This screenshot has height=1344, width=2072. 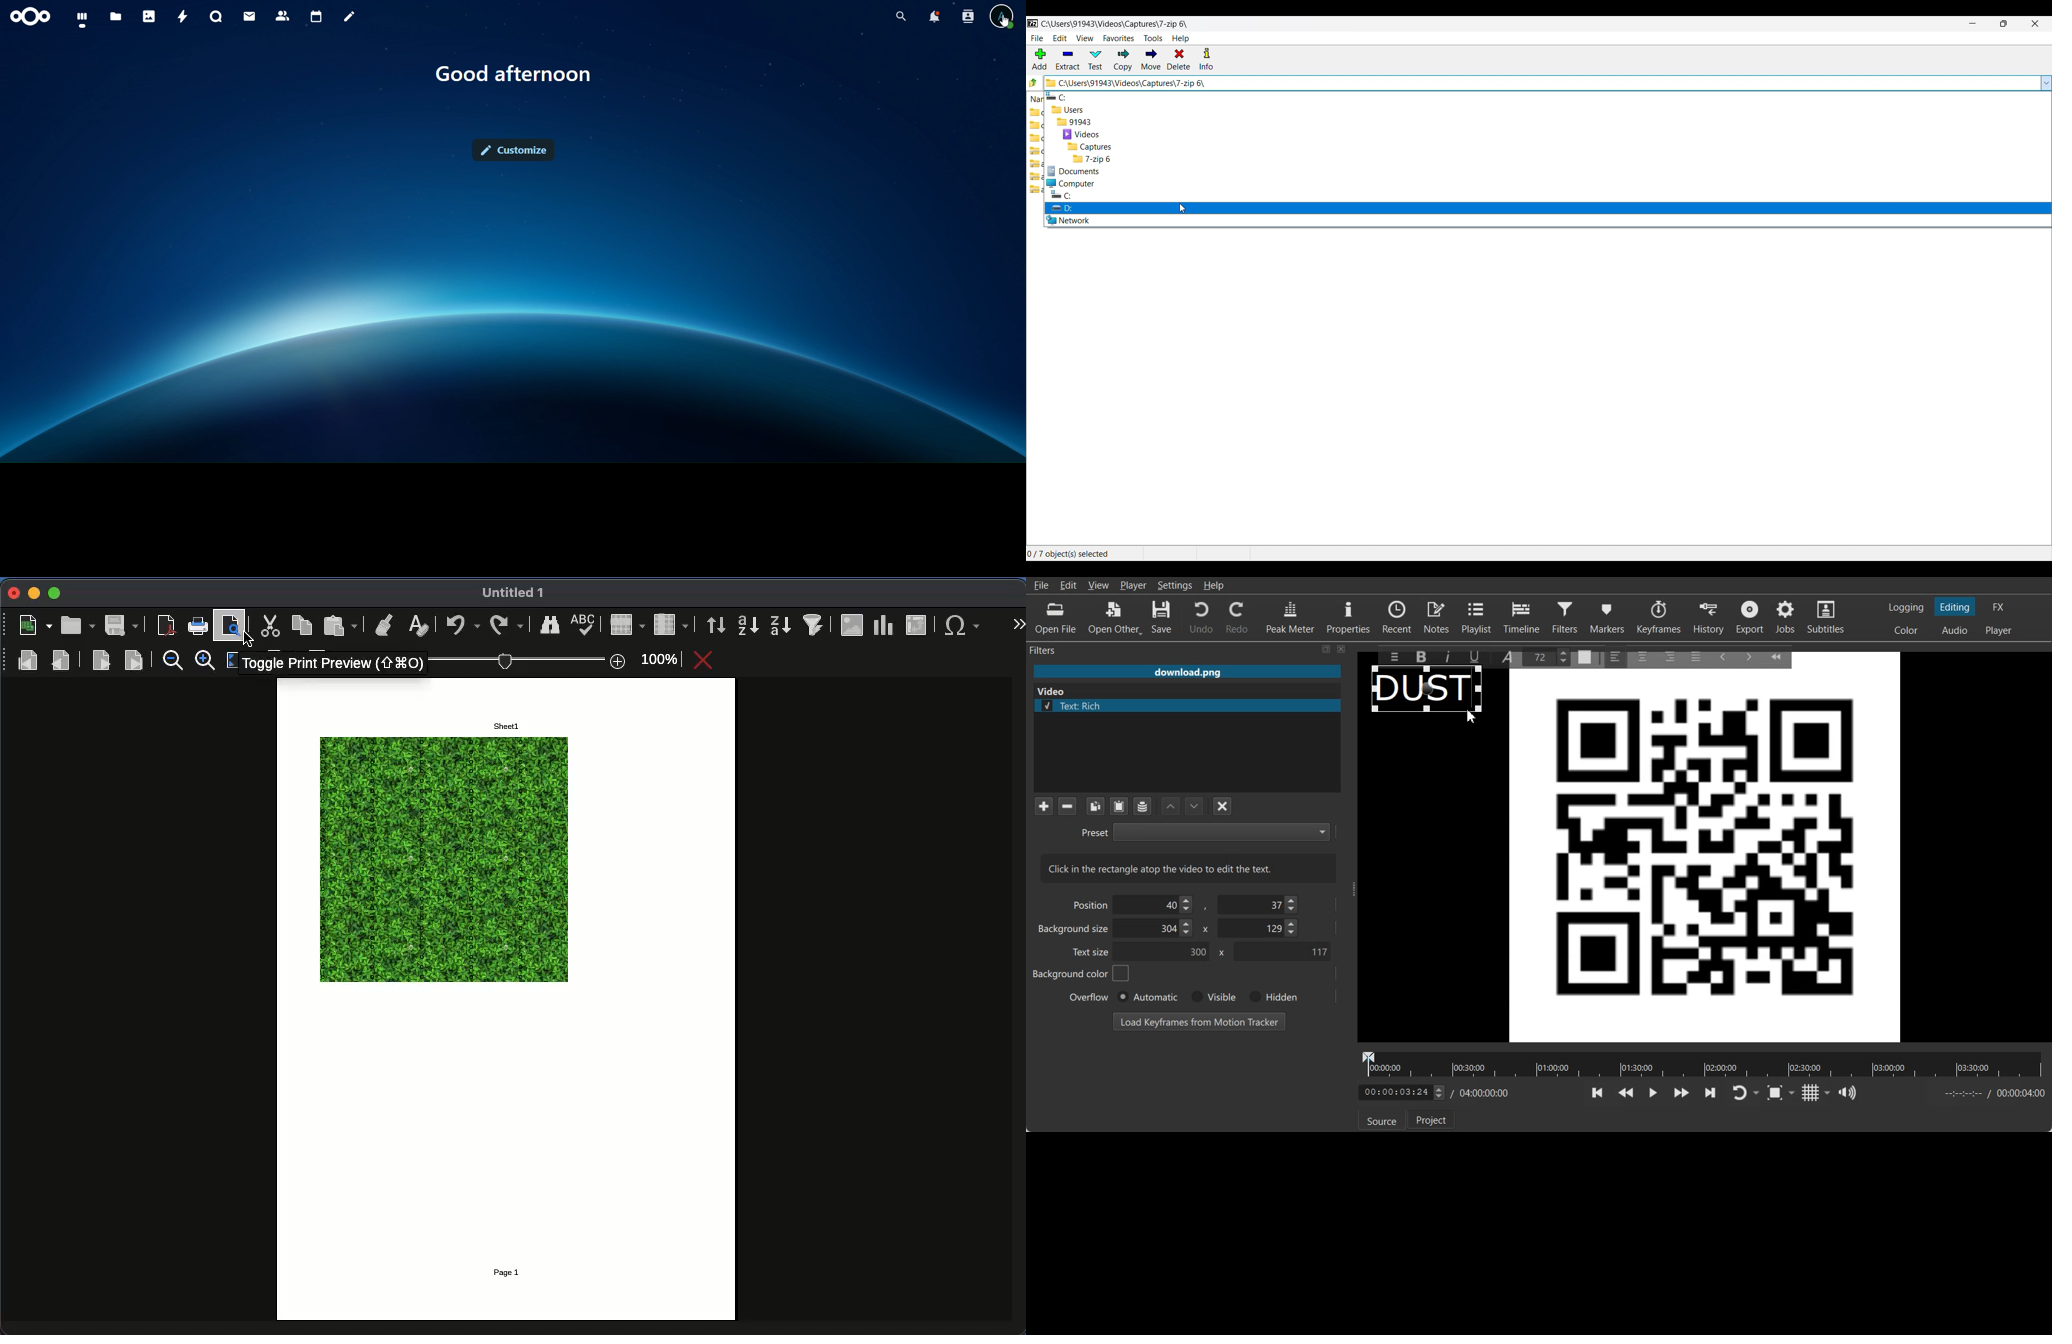 I want to click on 91943 folder, so click(x=1548, y=122).